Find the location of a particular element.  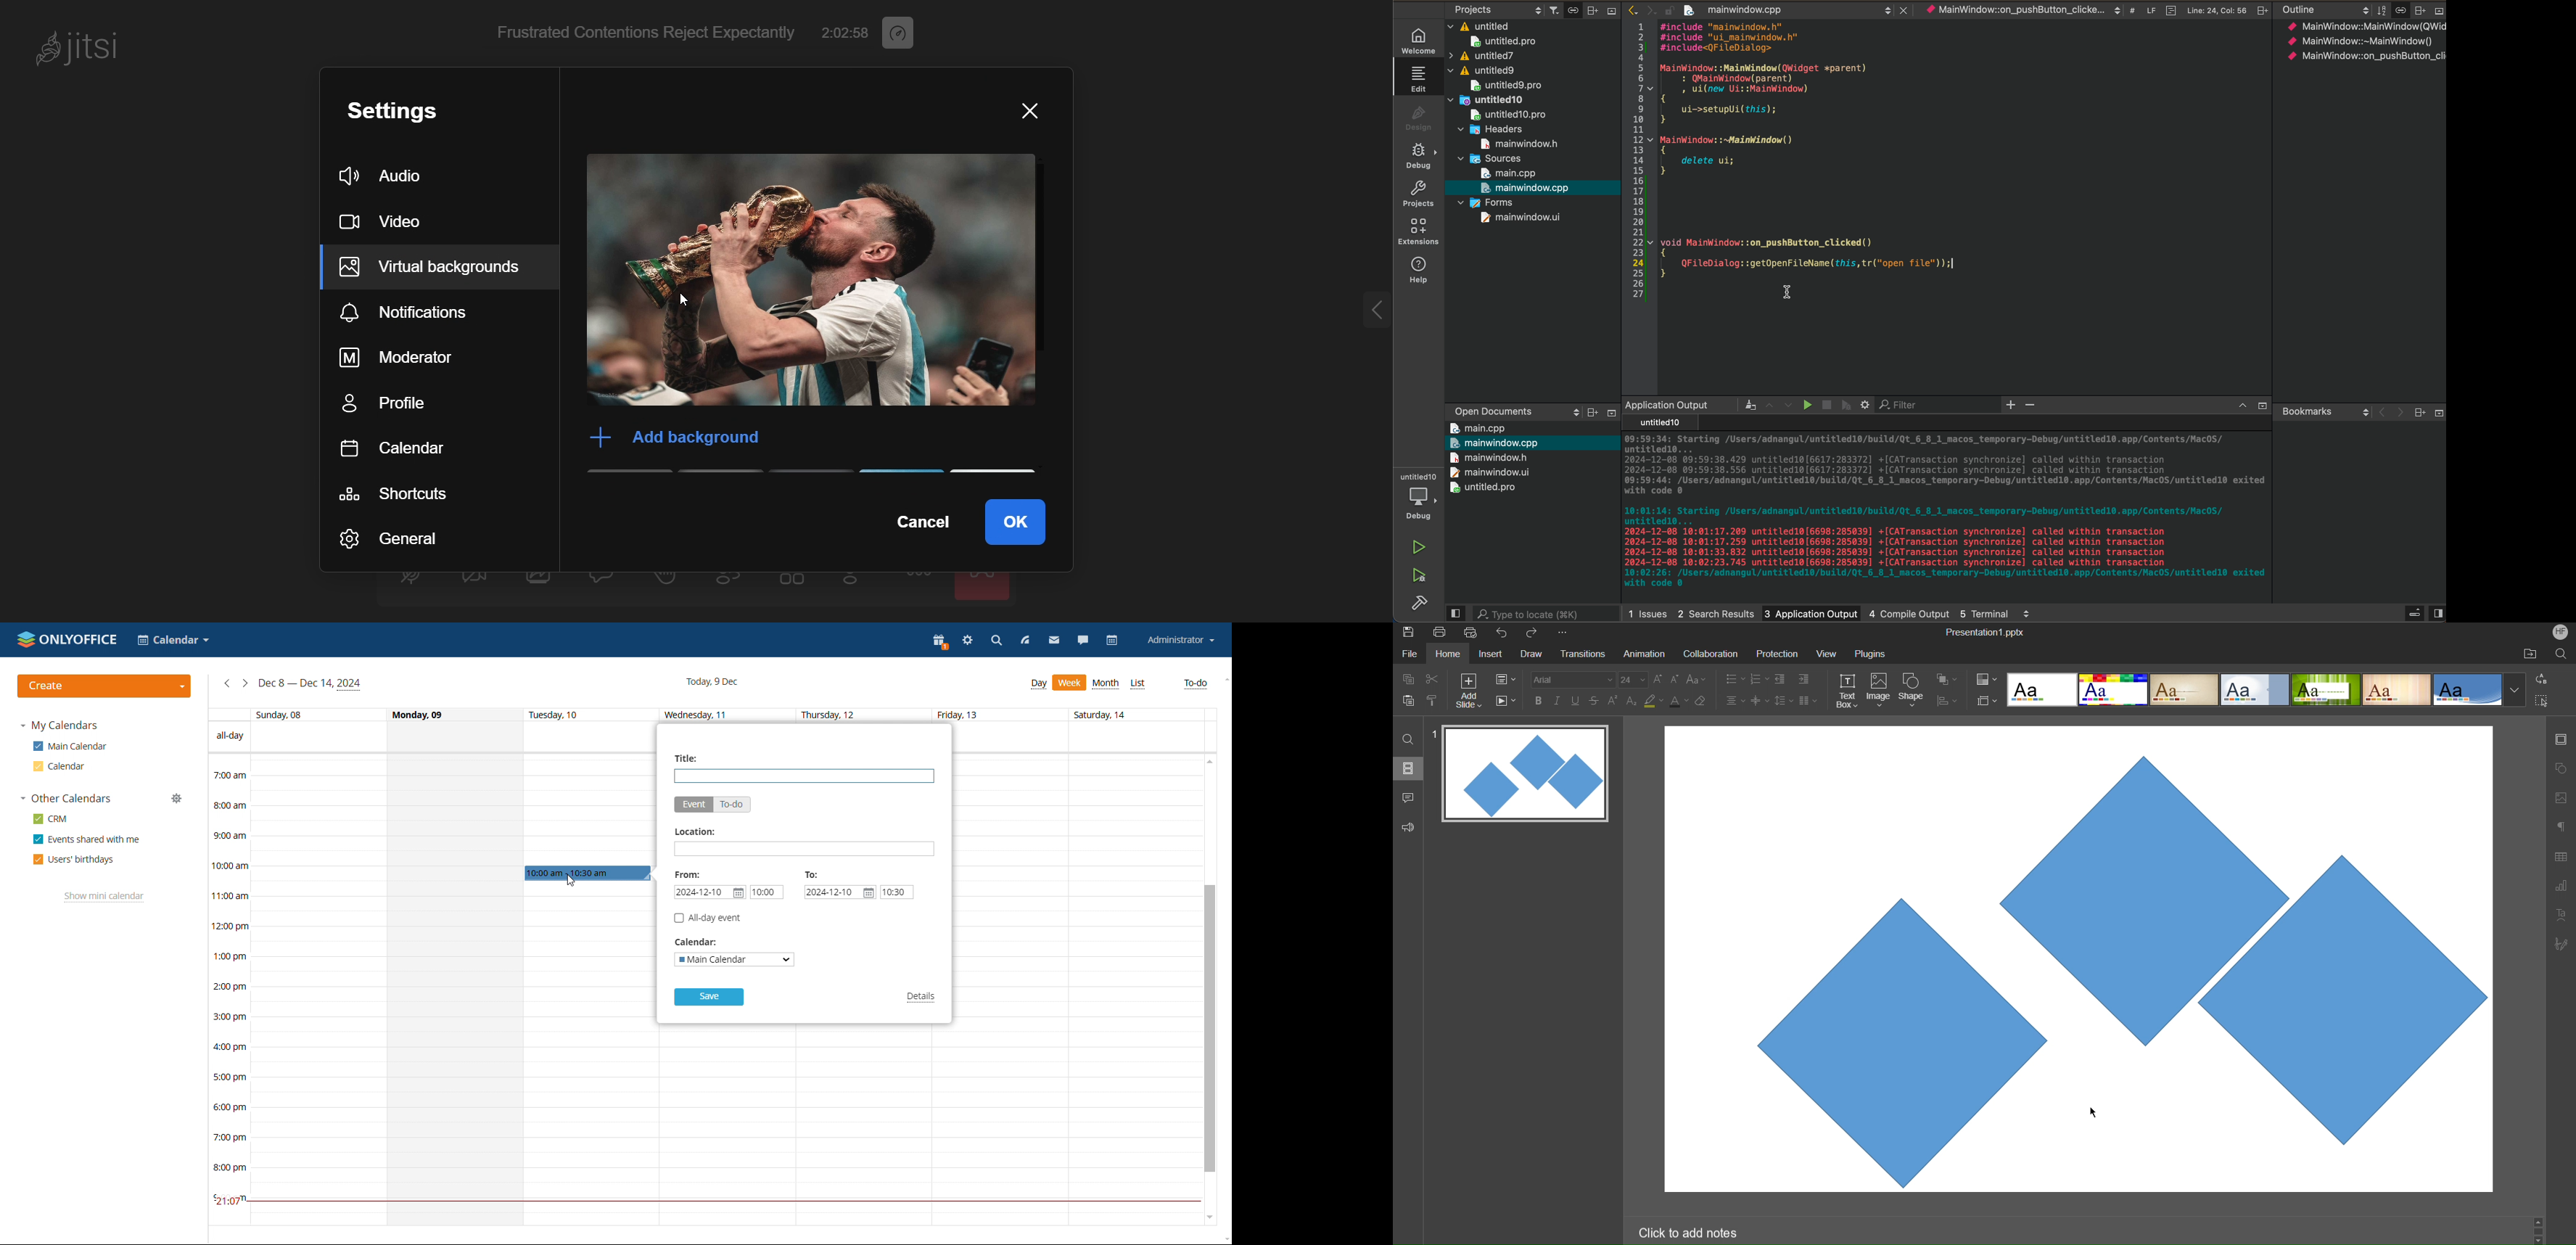

select is located at coordinates (2546, 703).